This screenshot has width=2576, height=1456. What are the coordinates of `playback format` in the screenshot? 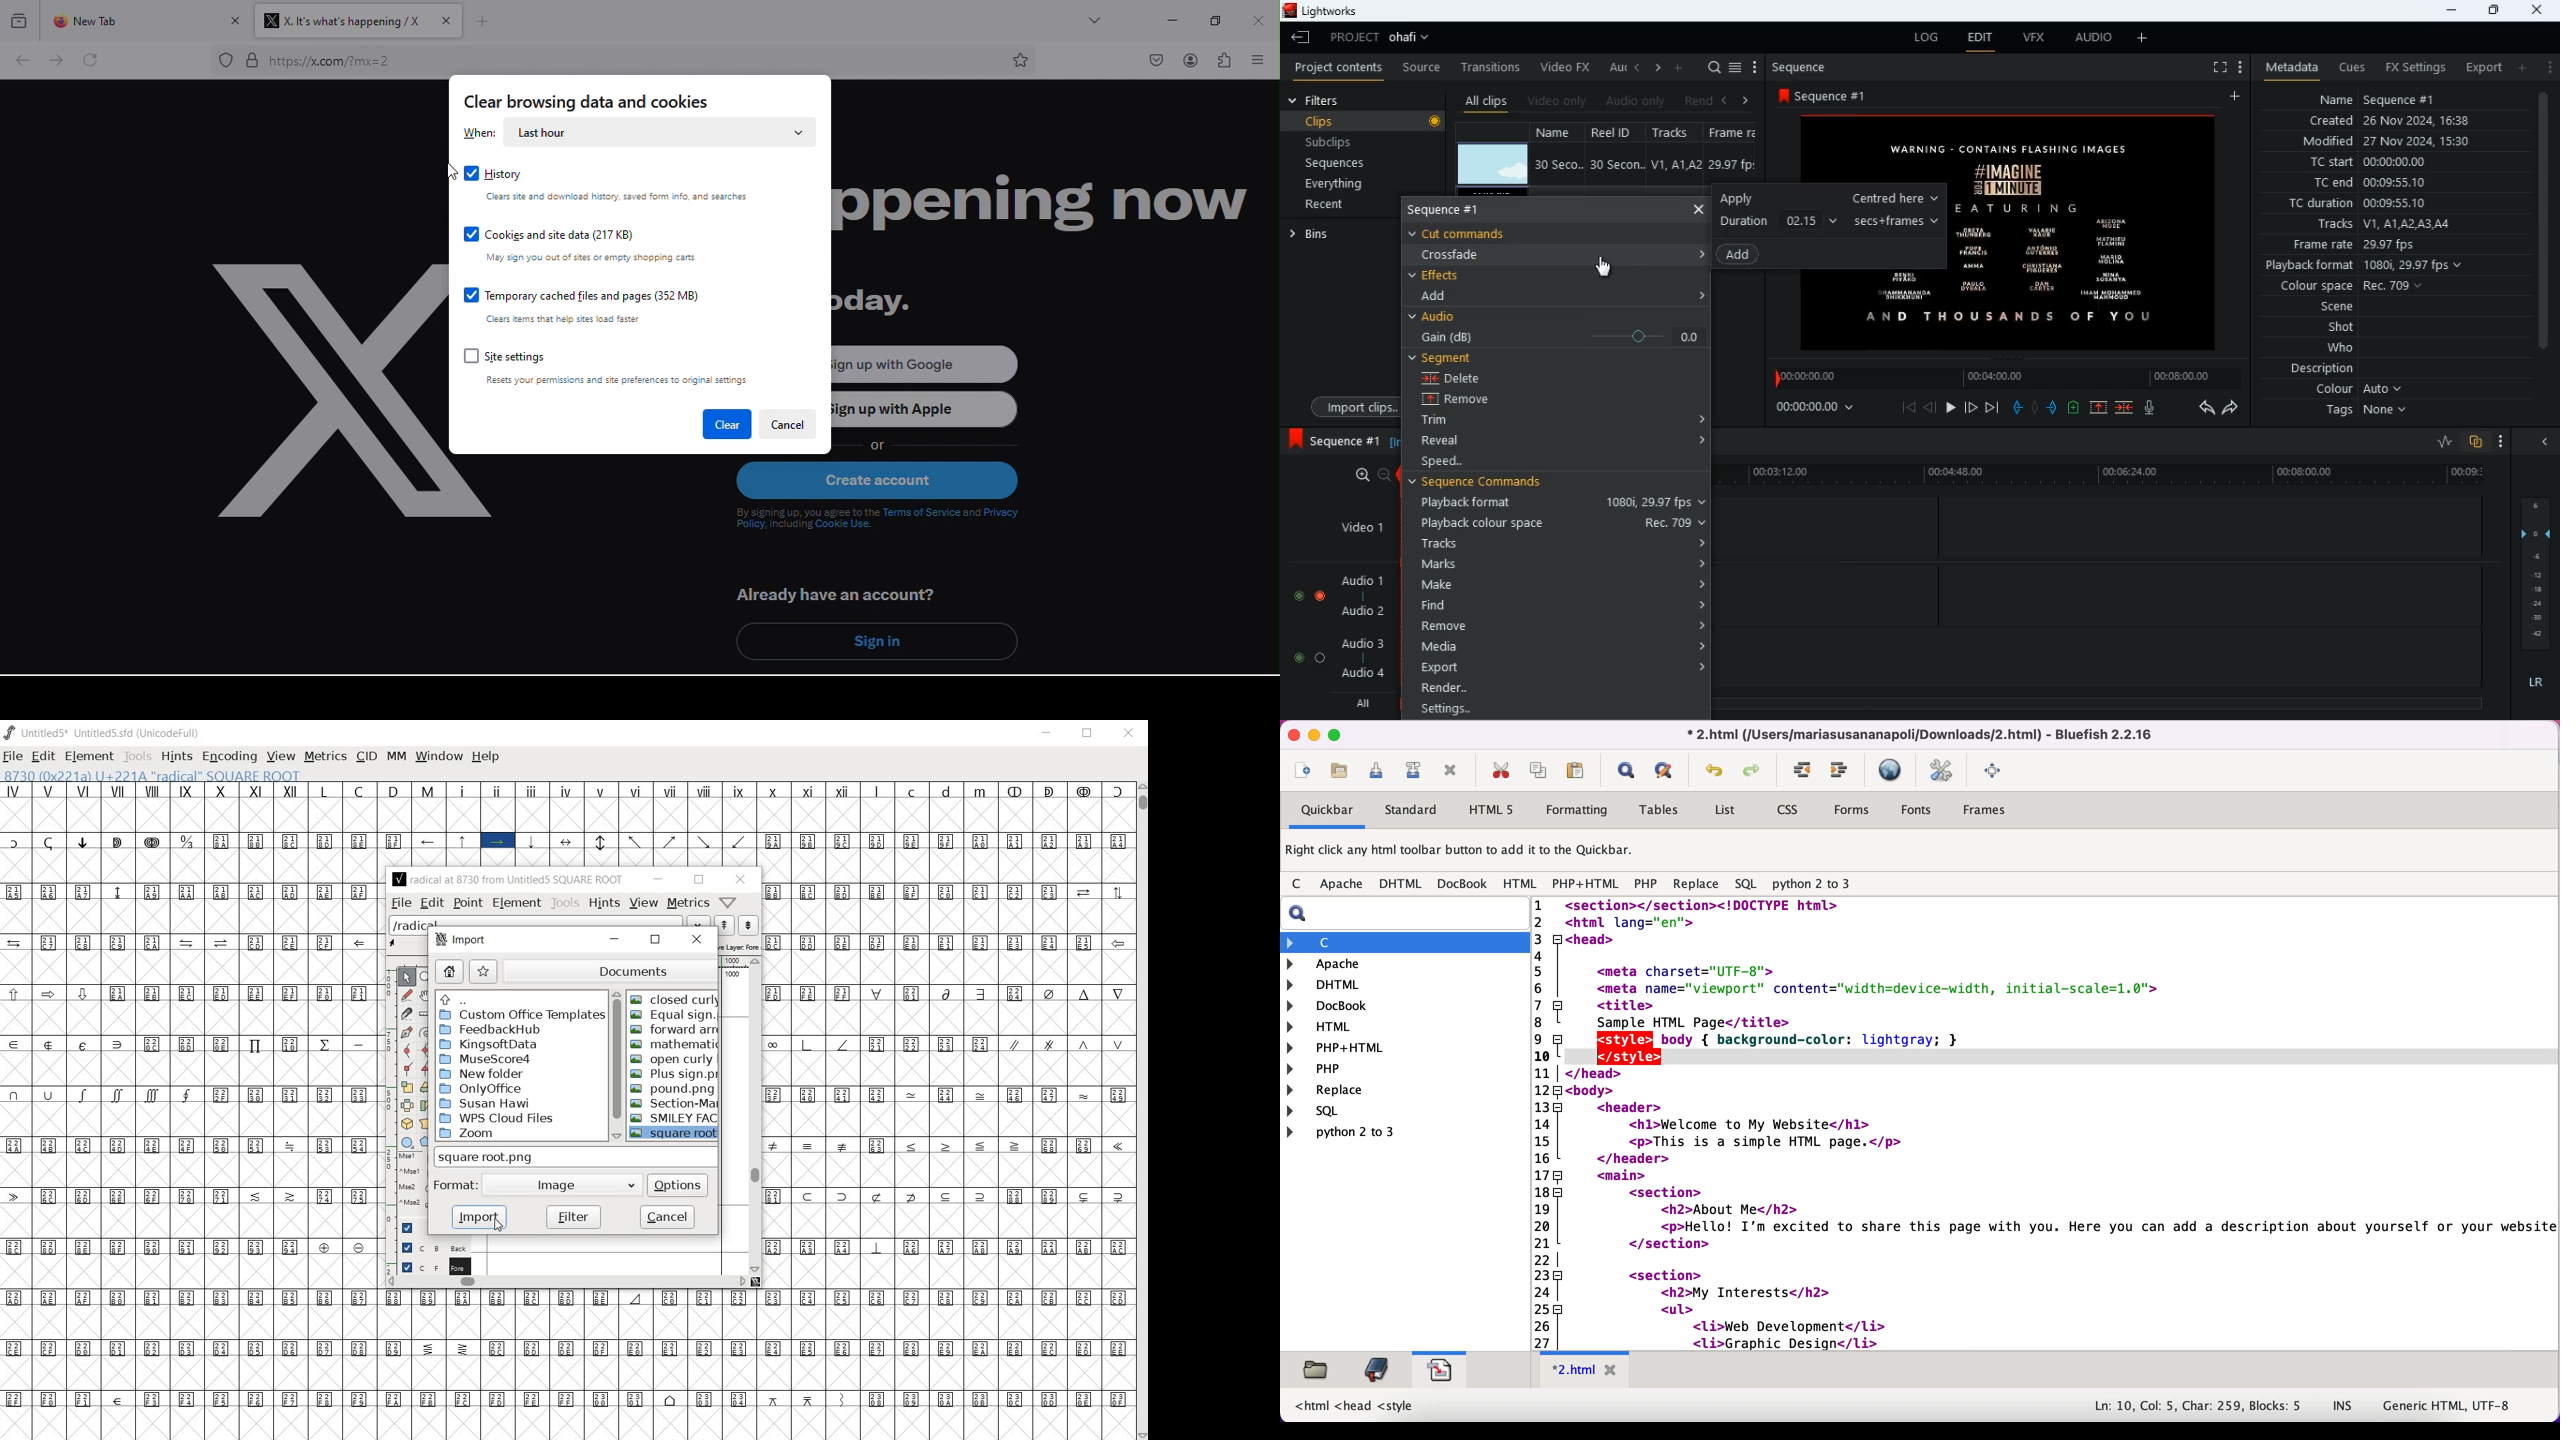 It's located at (1558, 504).